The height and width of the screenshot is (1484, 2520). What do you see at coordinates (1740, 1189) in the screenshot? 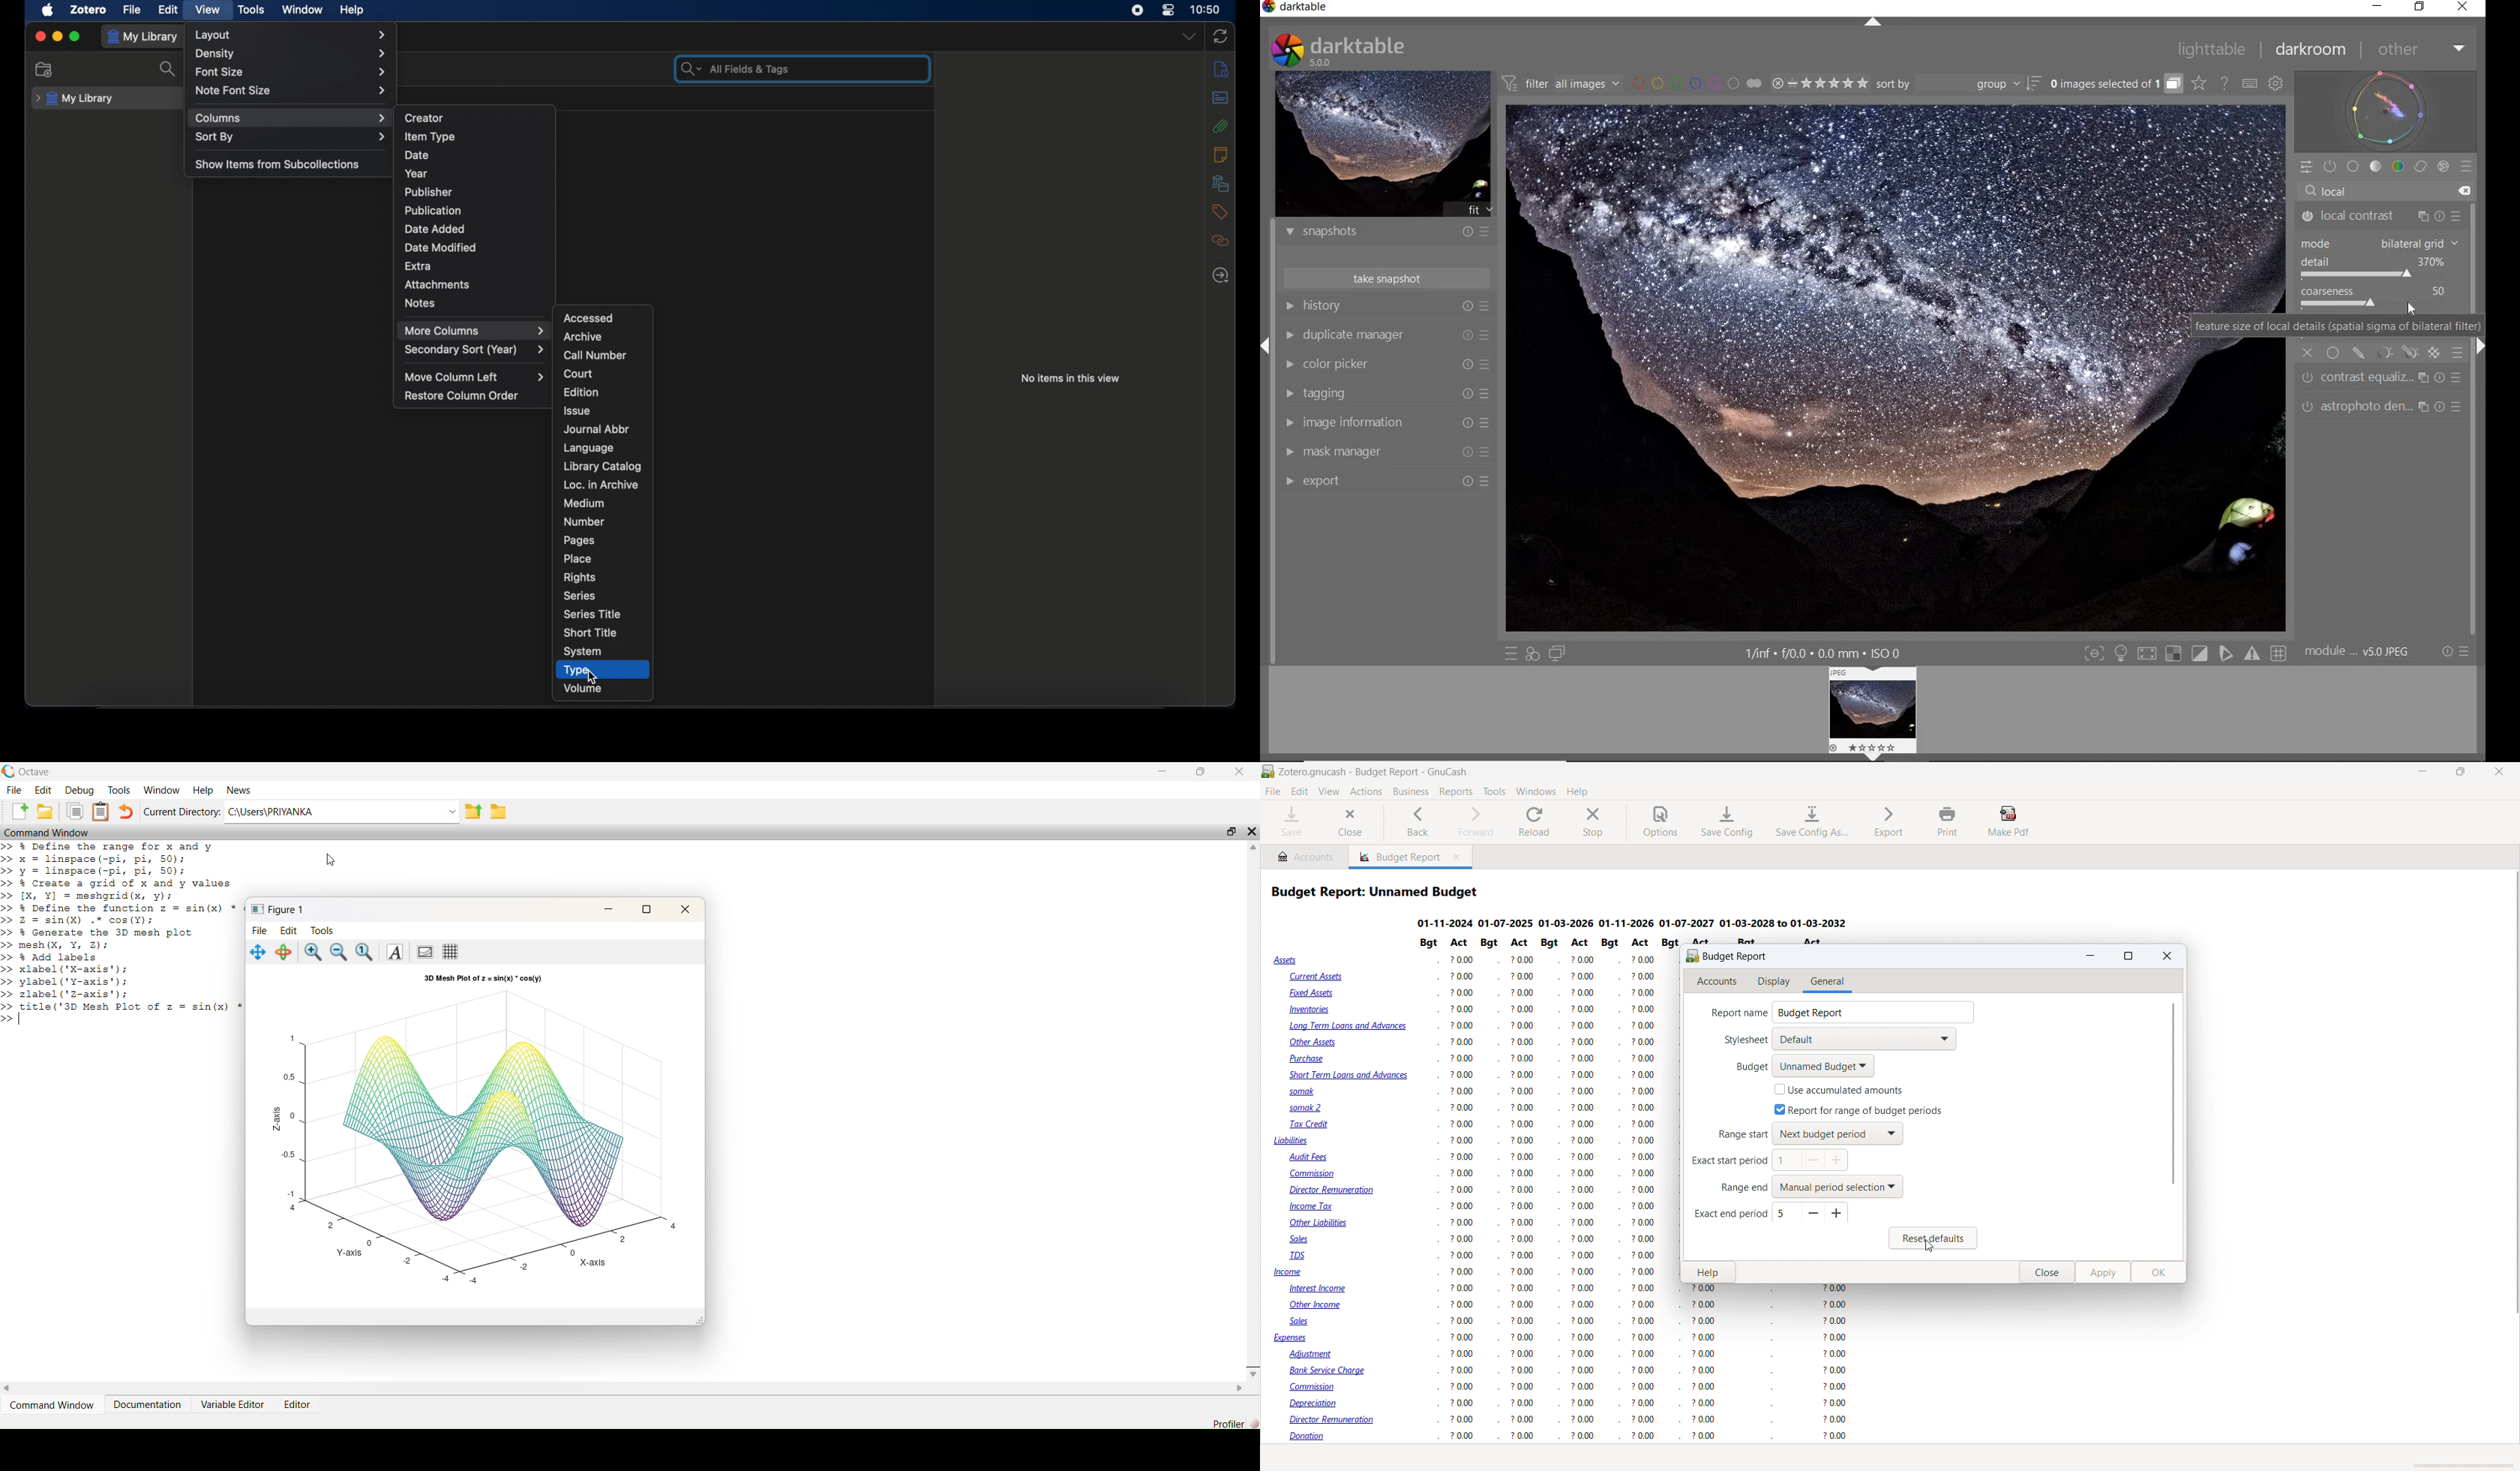
I see `Range end` at bounding box center [1740, 1189].